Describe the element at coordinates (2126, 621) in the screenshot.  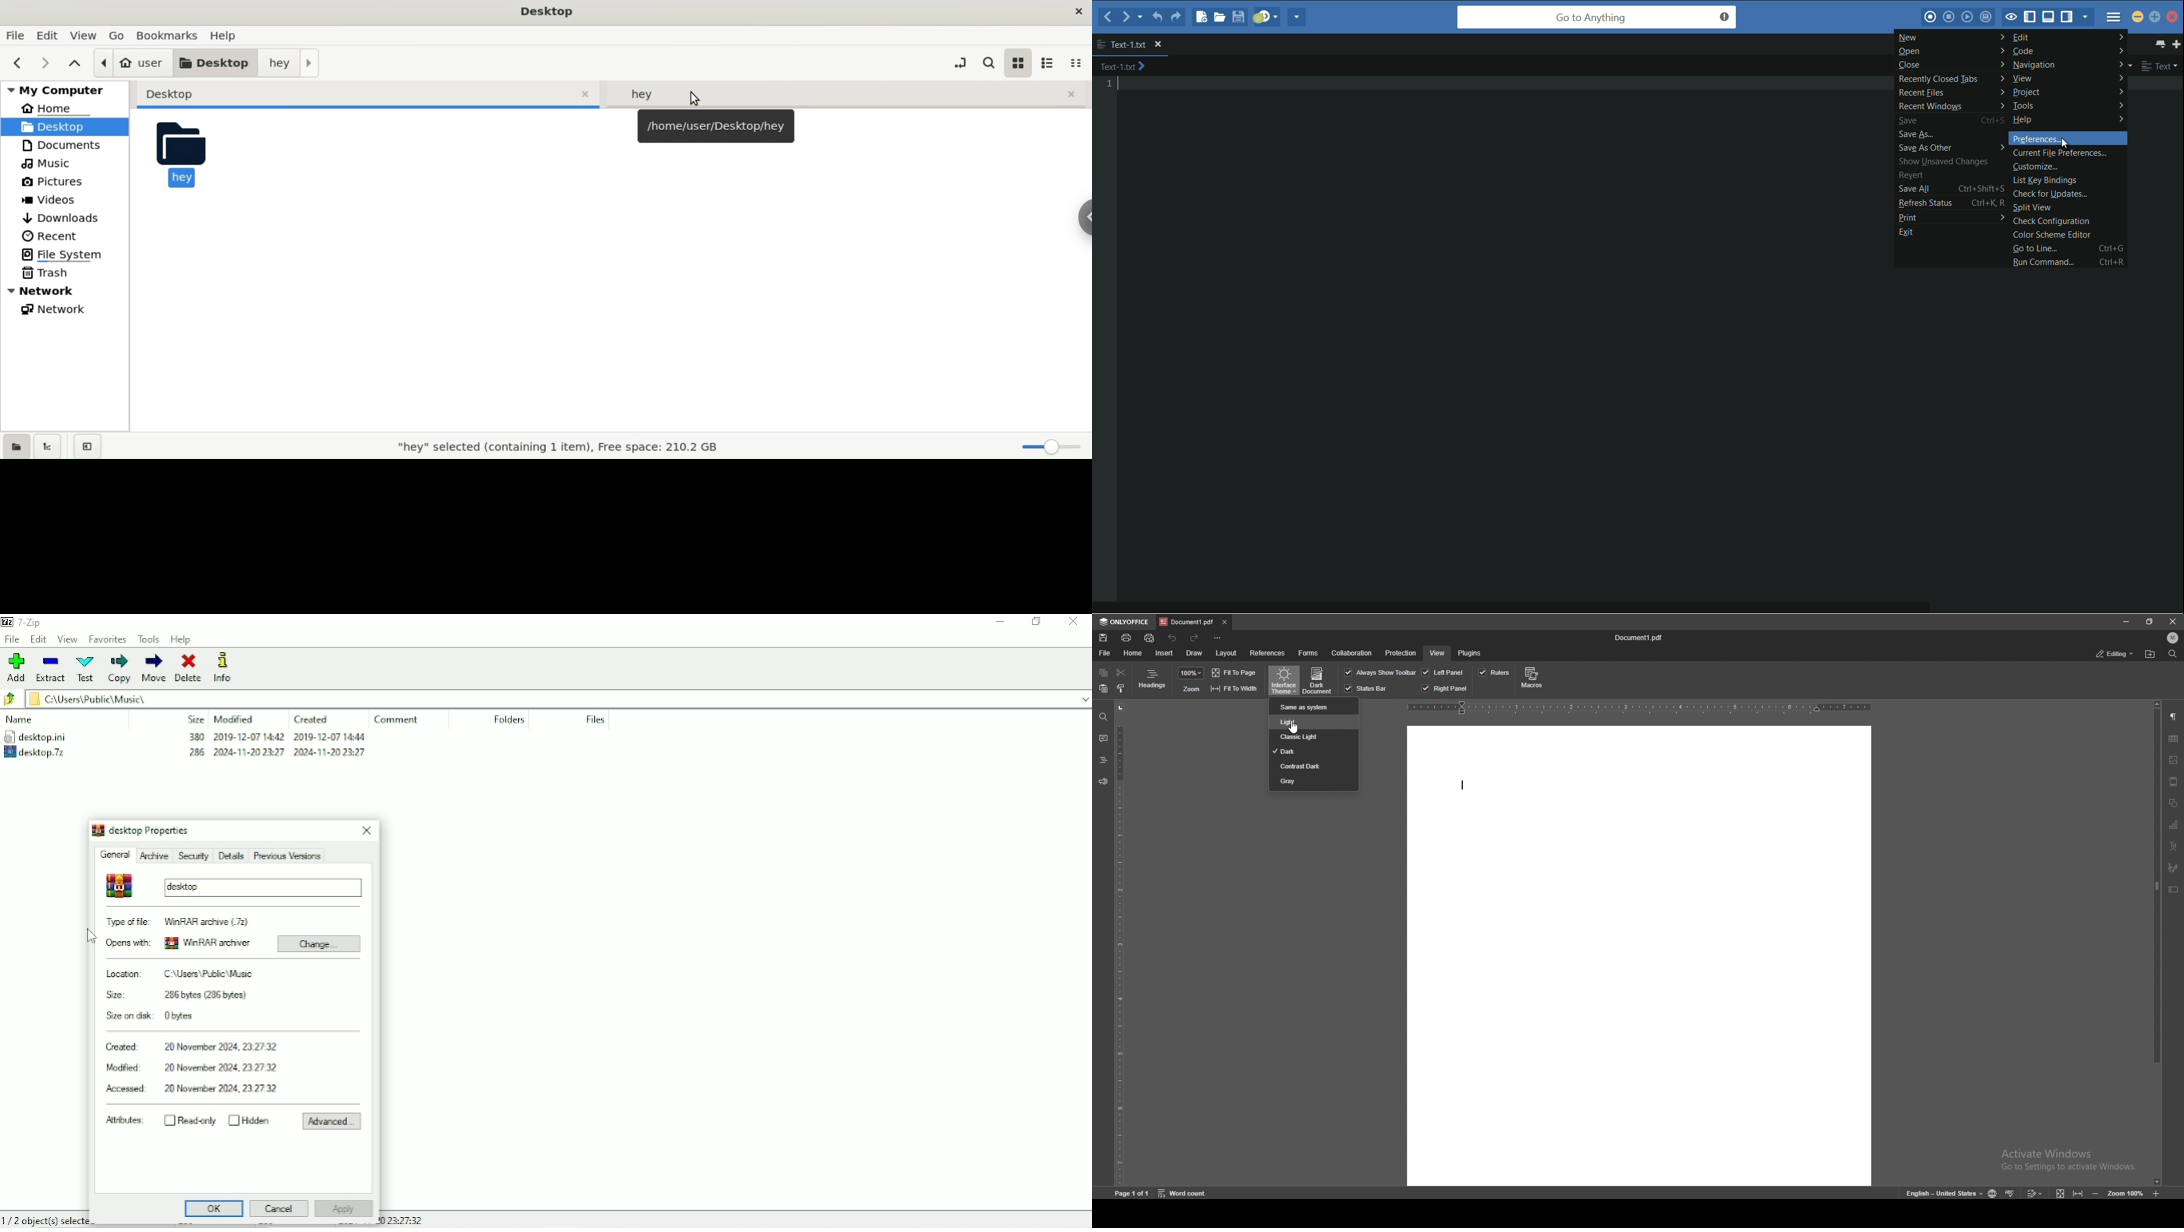
I see `minimize` at that location.